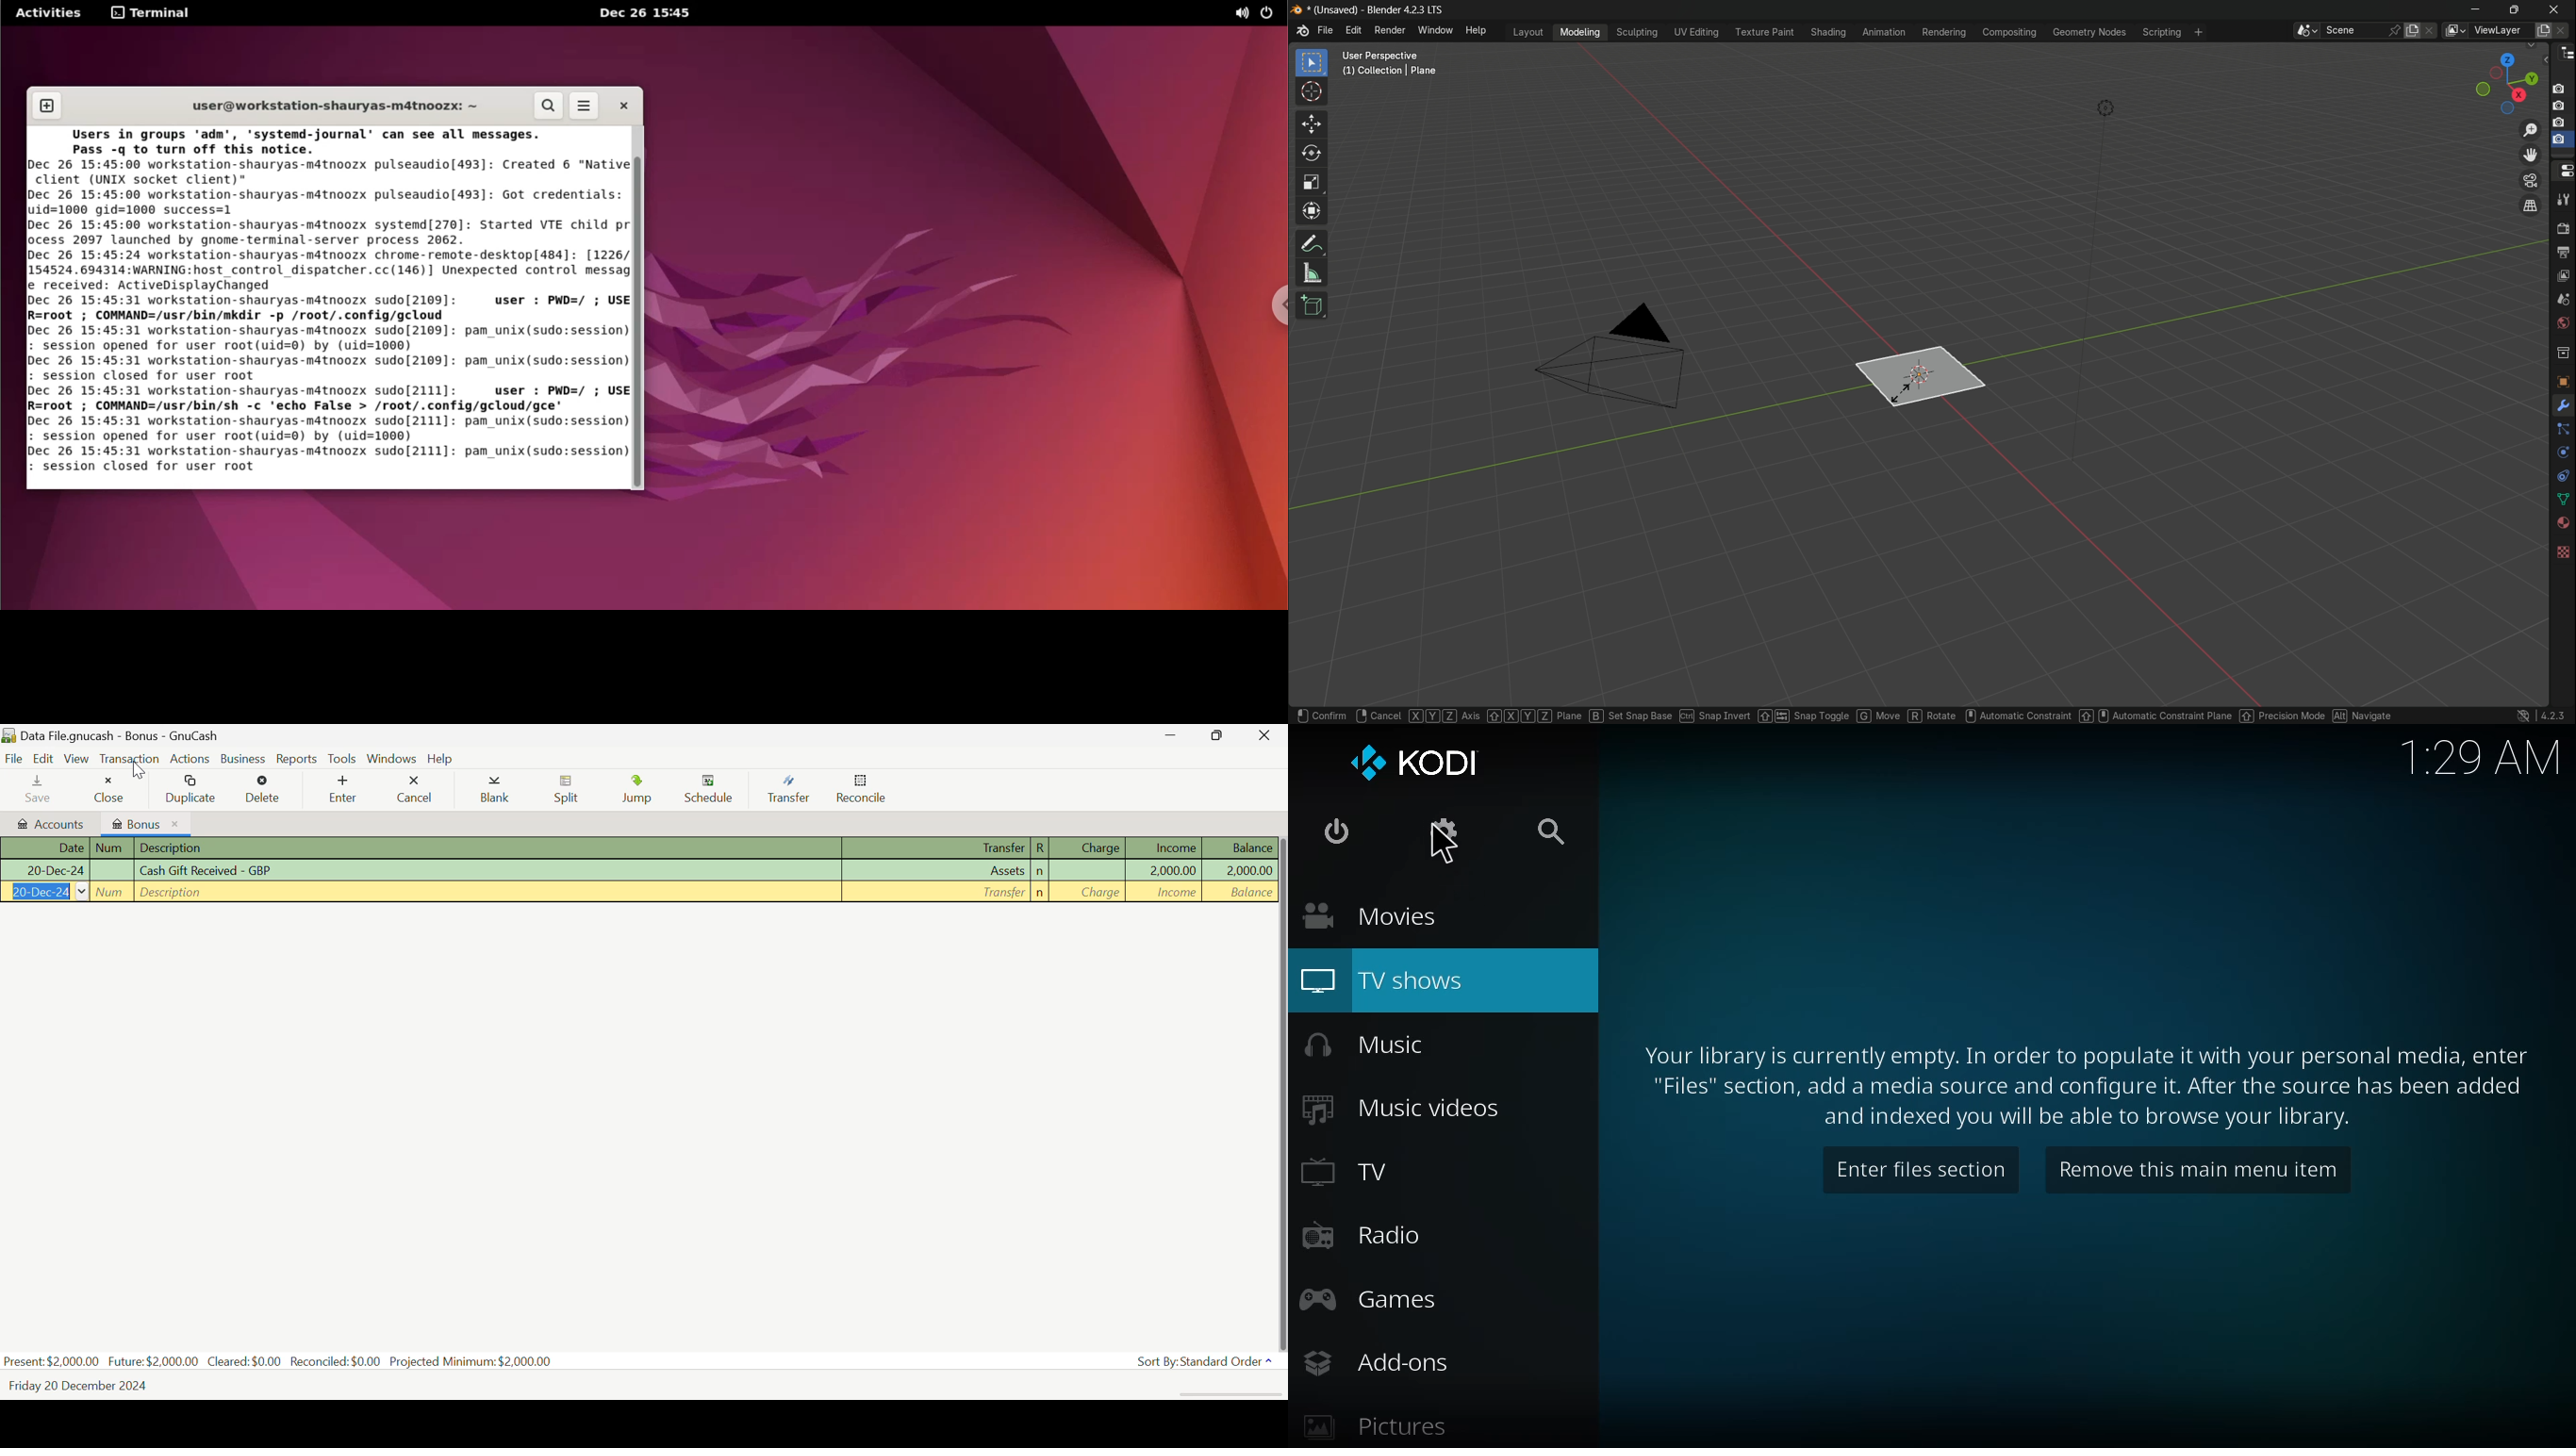 This screenshot has width=2576, height=1456. I want to click on move, so click(1313, 125).